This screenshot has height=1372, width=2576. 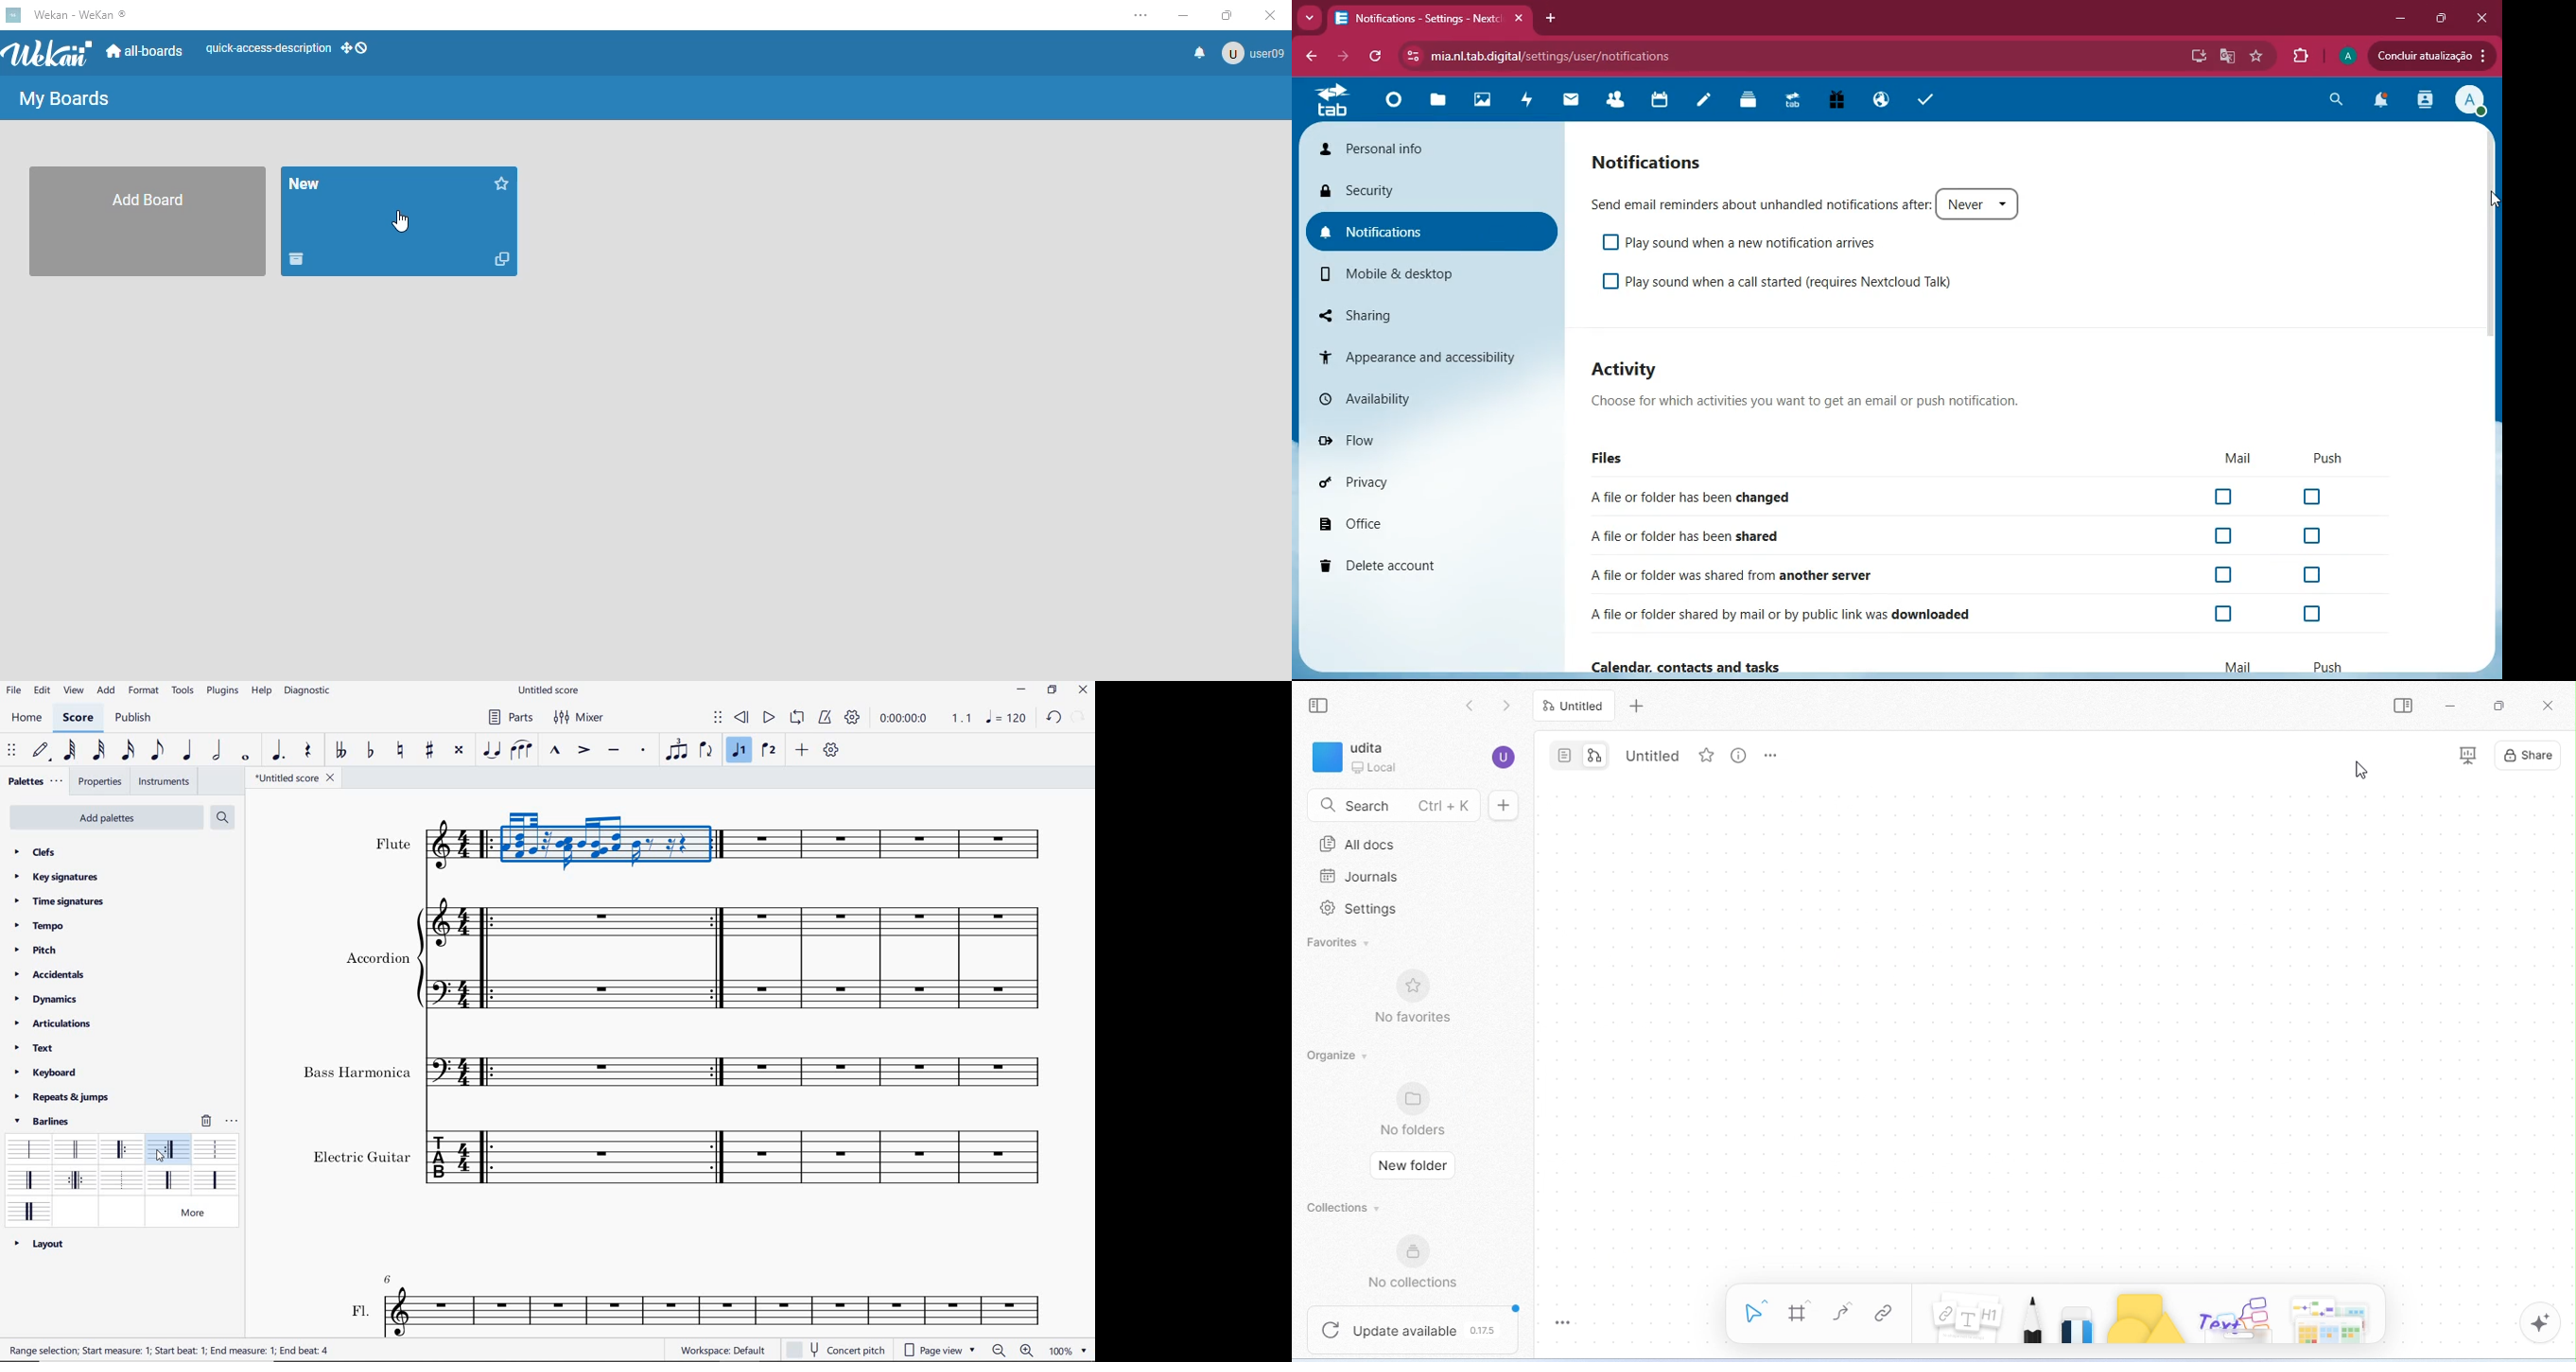 I want to click on Choose for which activities you want to get an email or push notification., so click(x=1805, y=404).